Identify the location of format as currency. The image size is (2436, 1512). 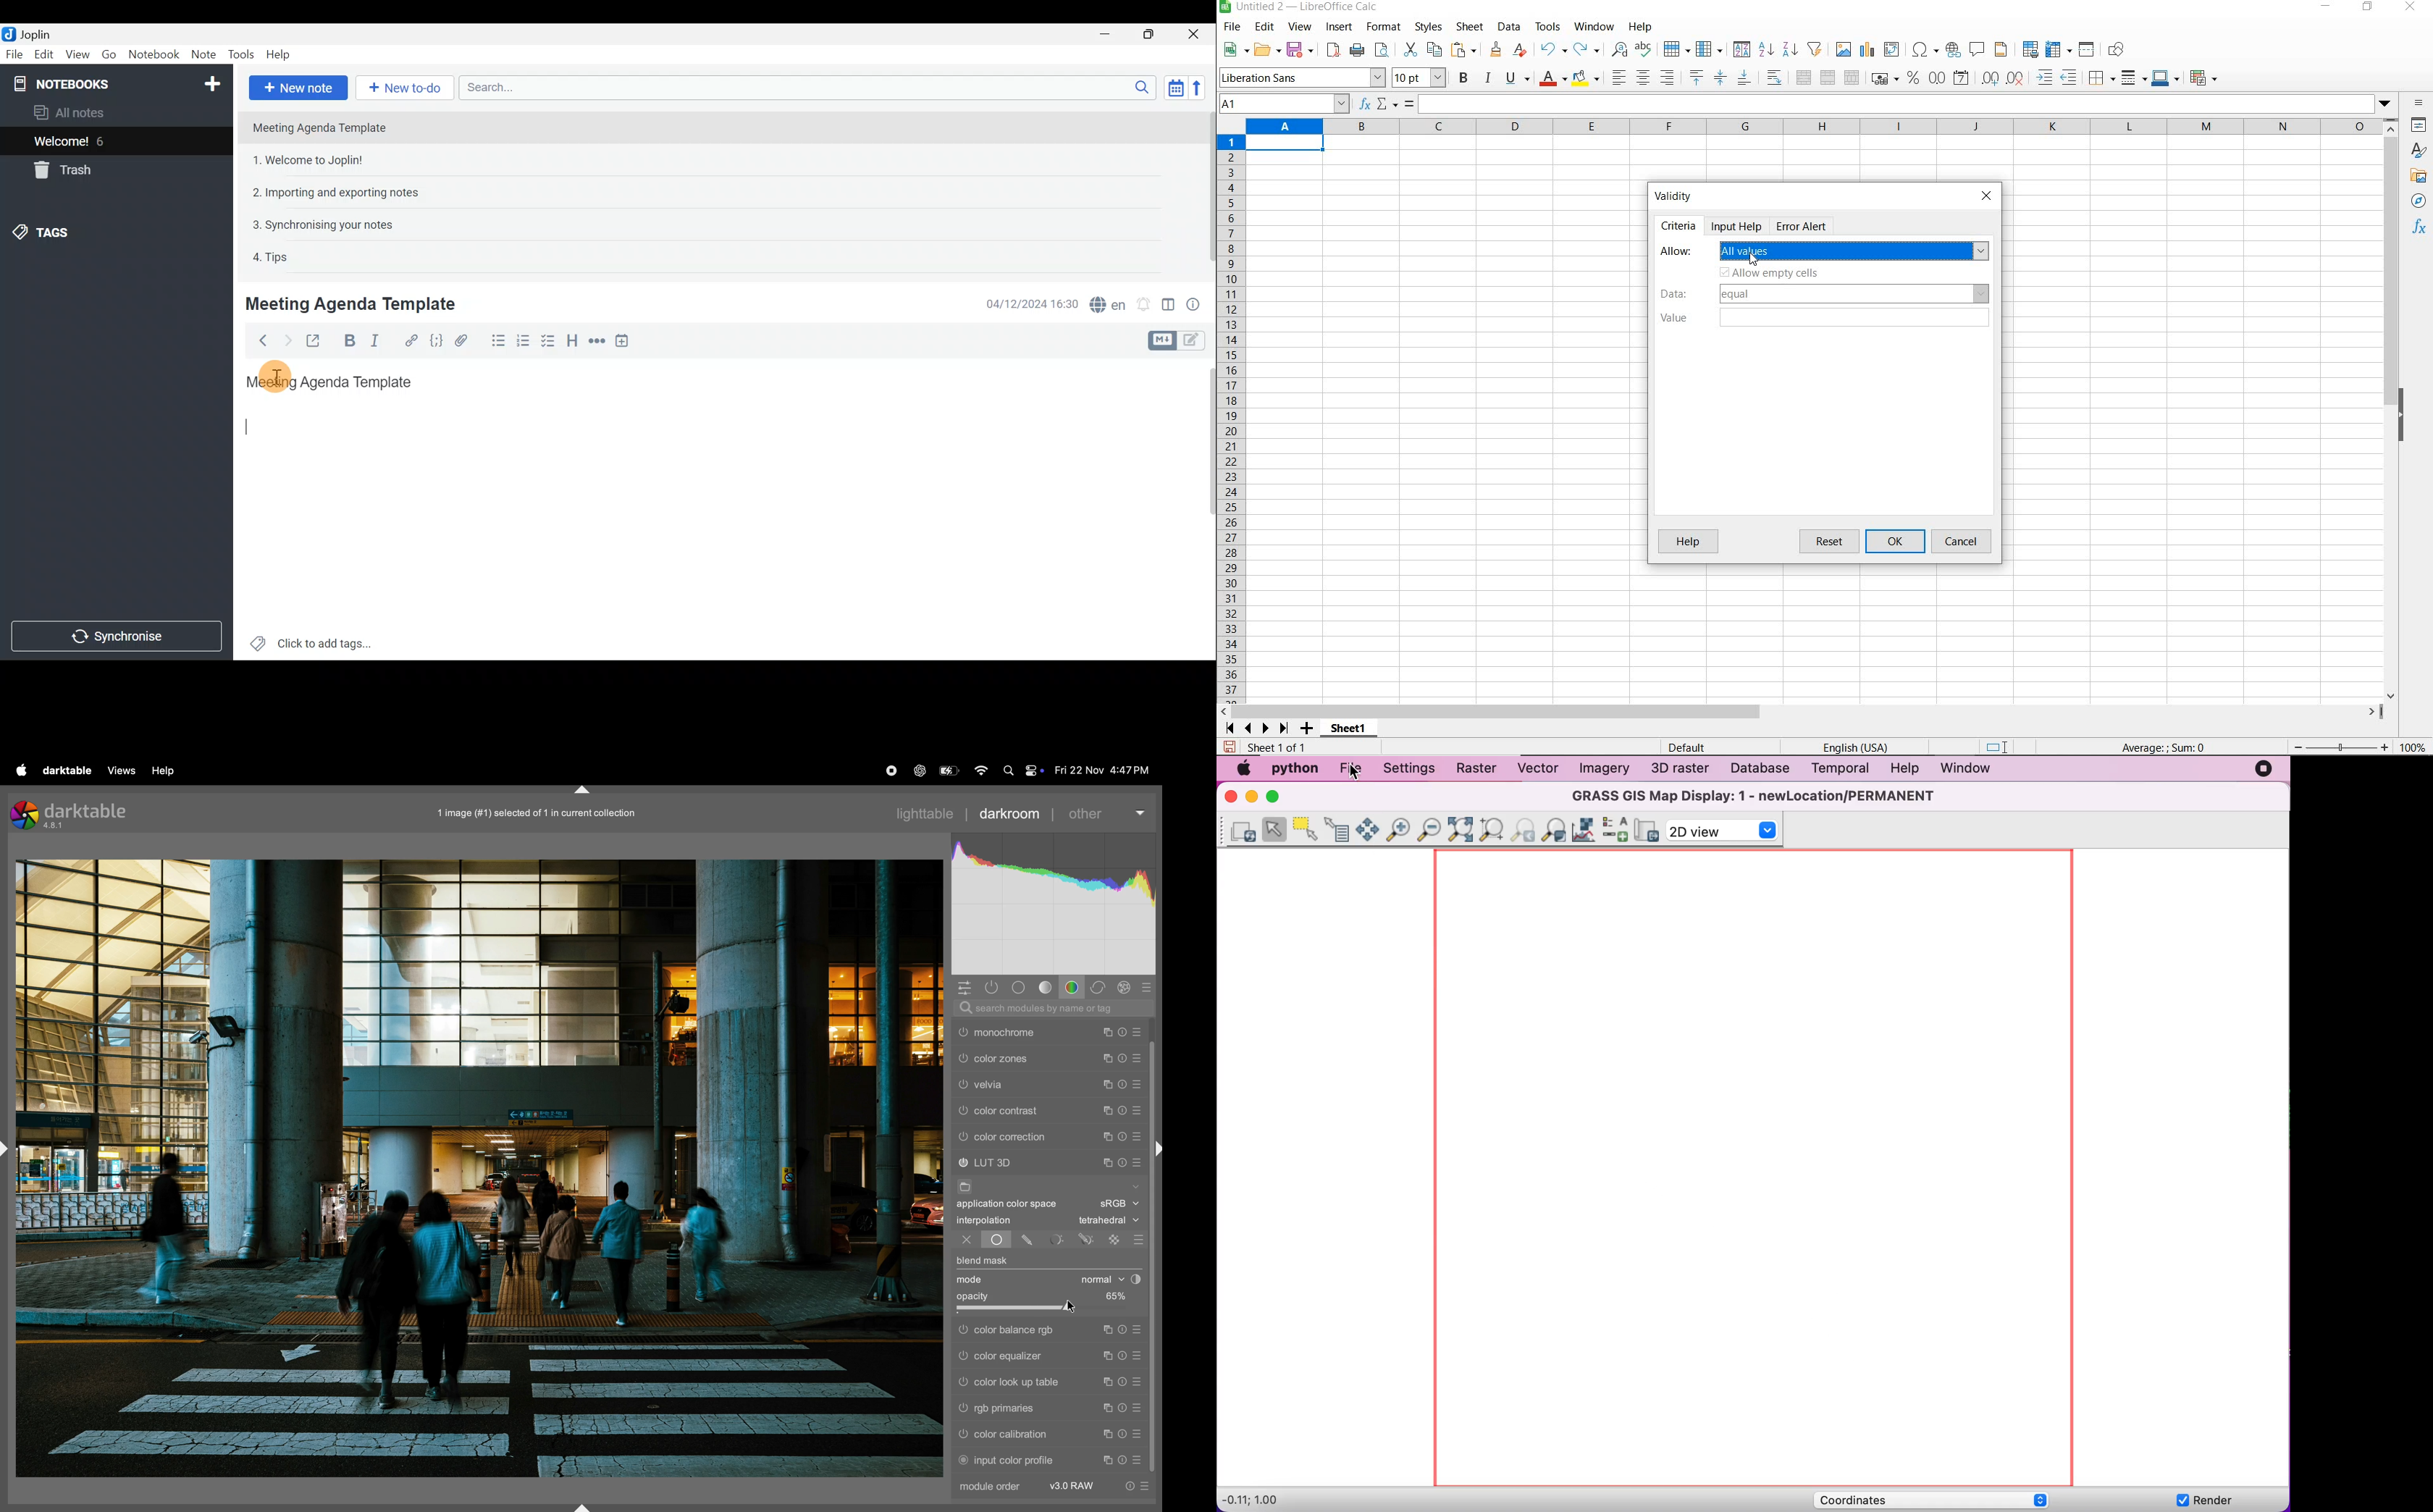
(1884, 77).